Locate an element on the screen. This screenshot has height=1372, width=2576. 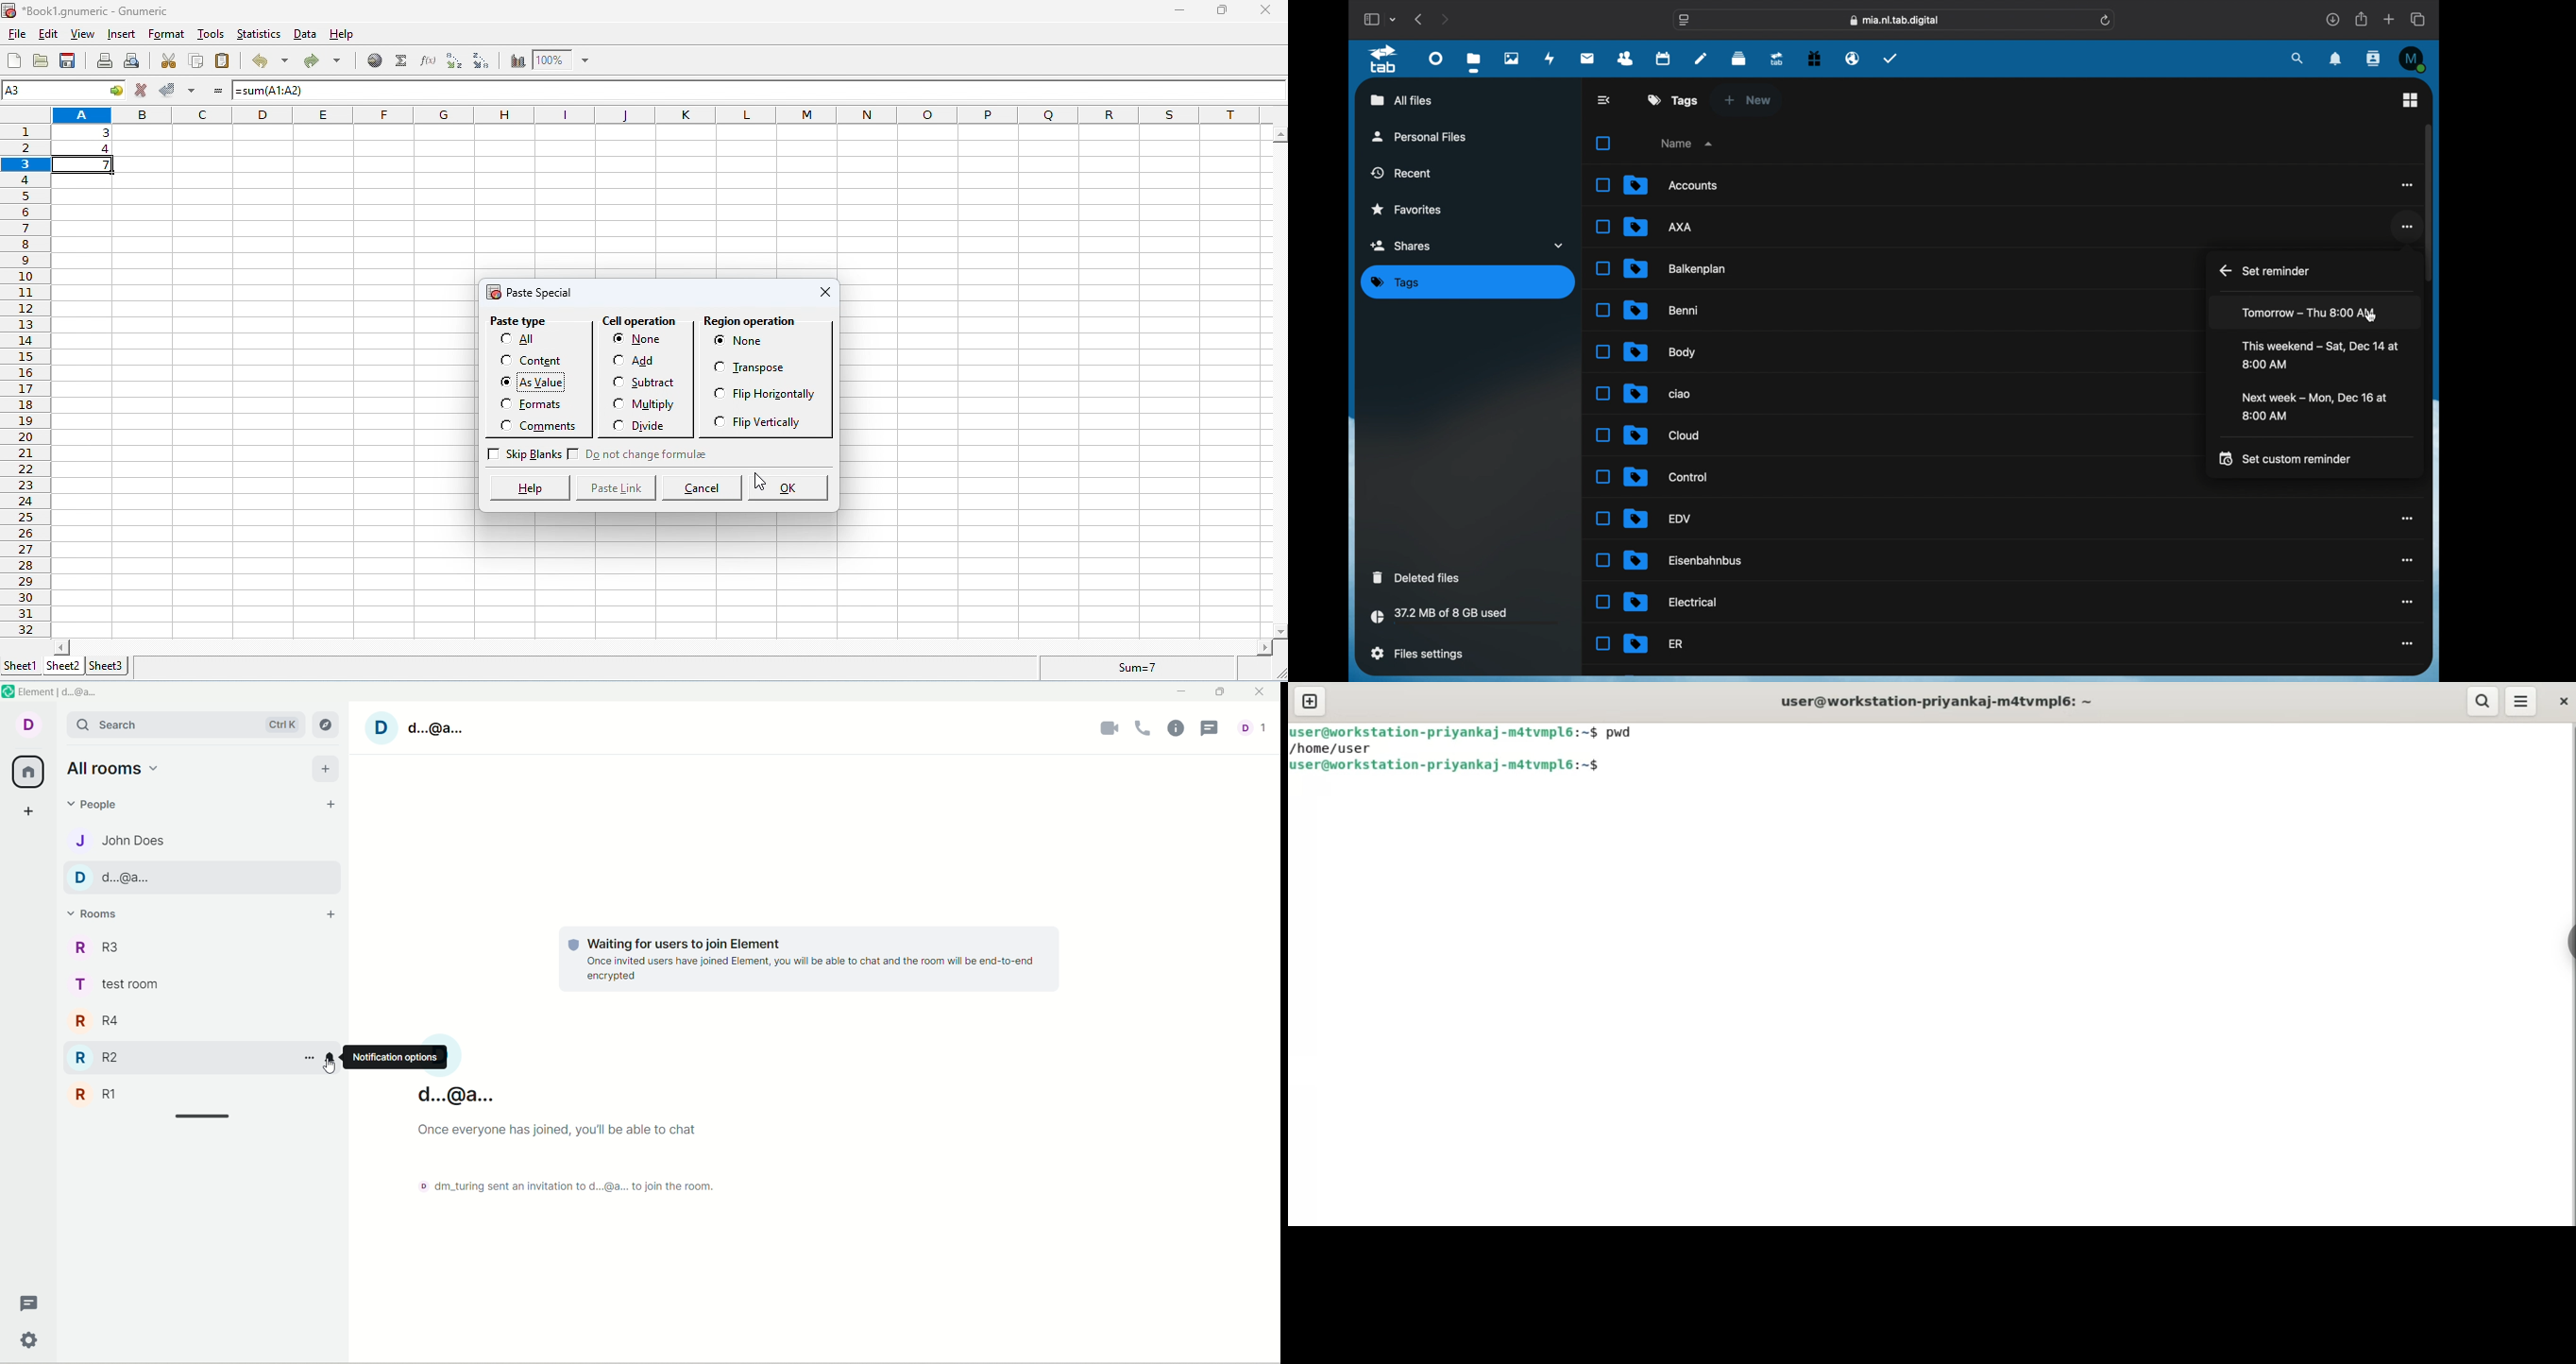
accept multiple is located at coordinates (193, 92).